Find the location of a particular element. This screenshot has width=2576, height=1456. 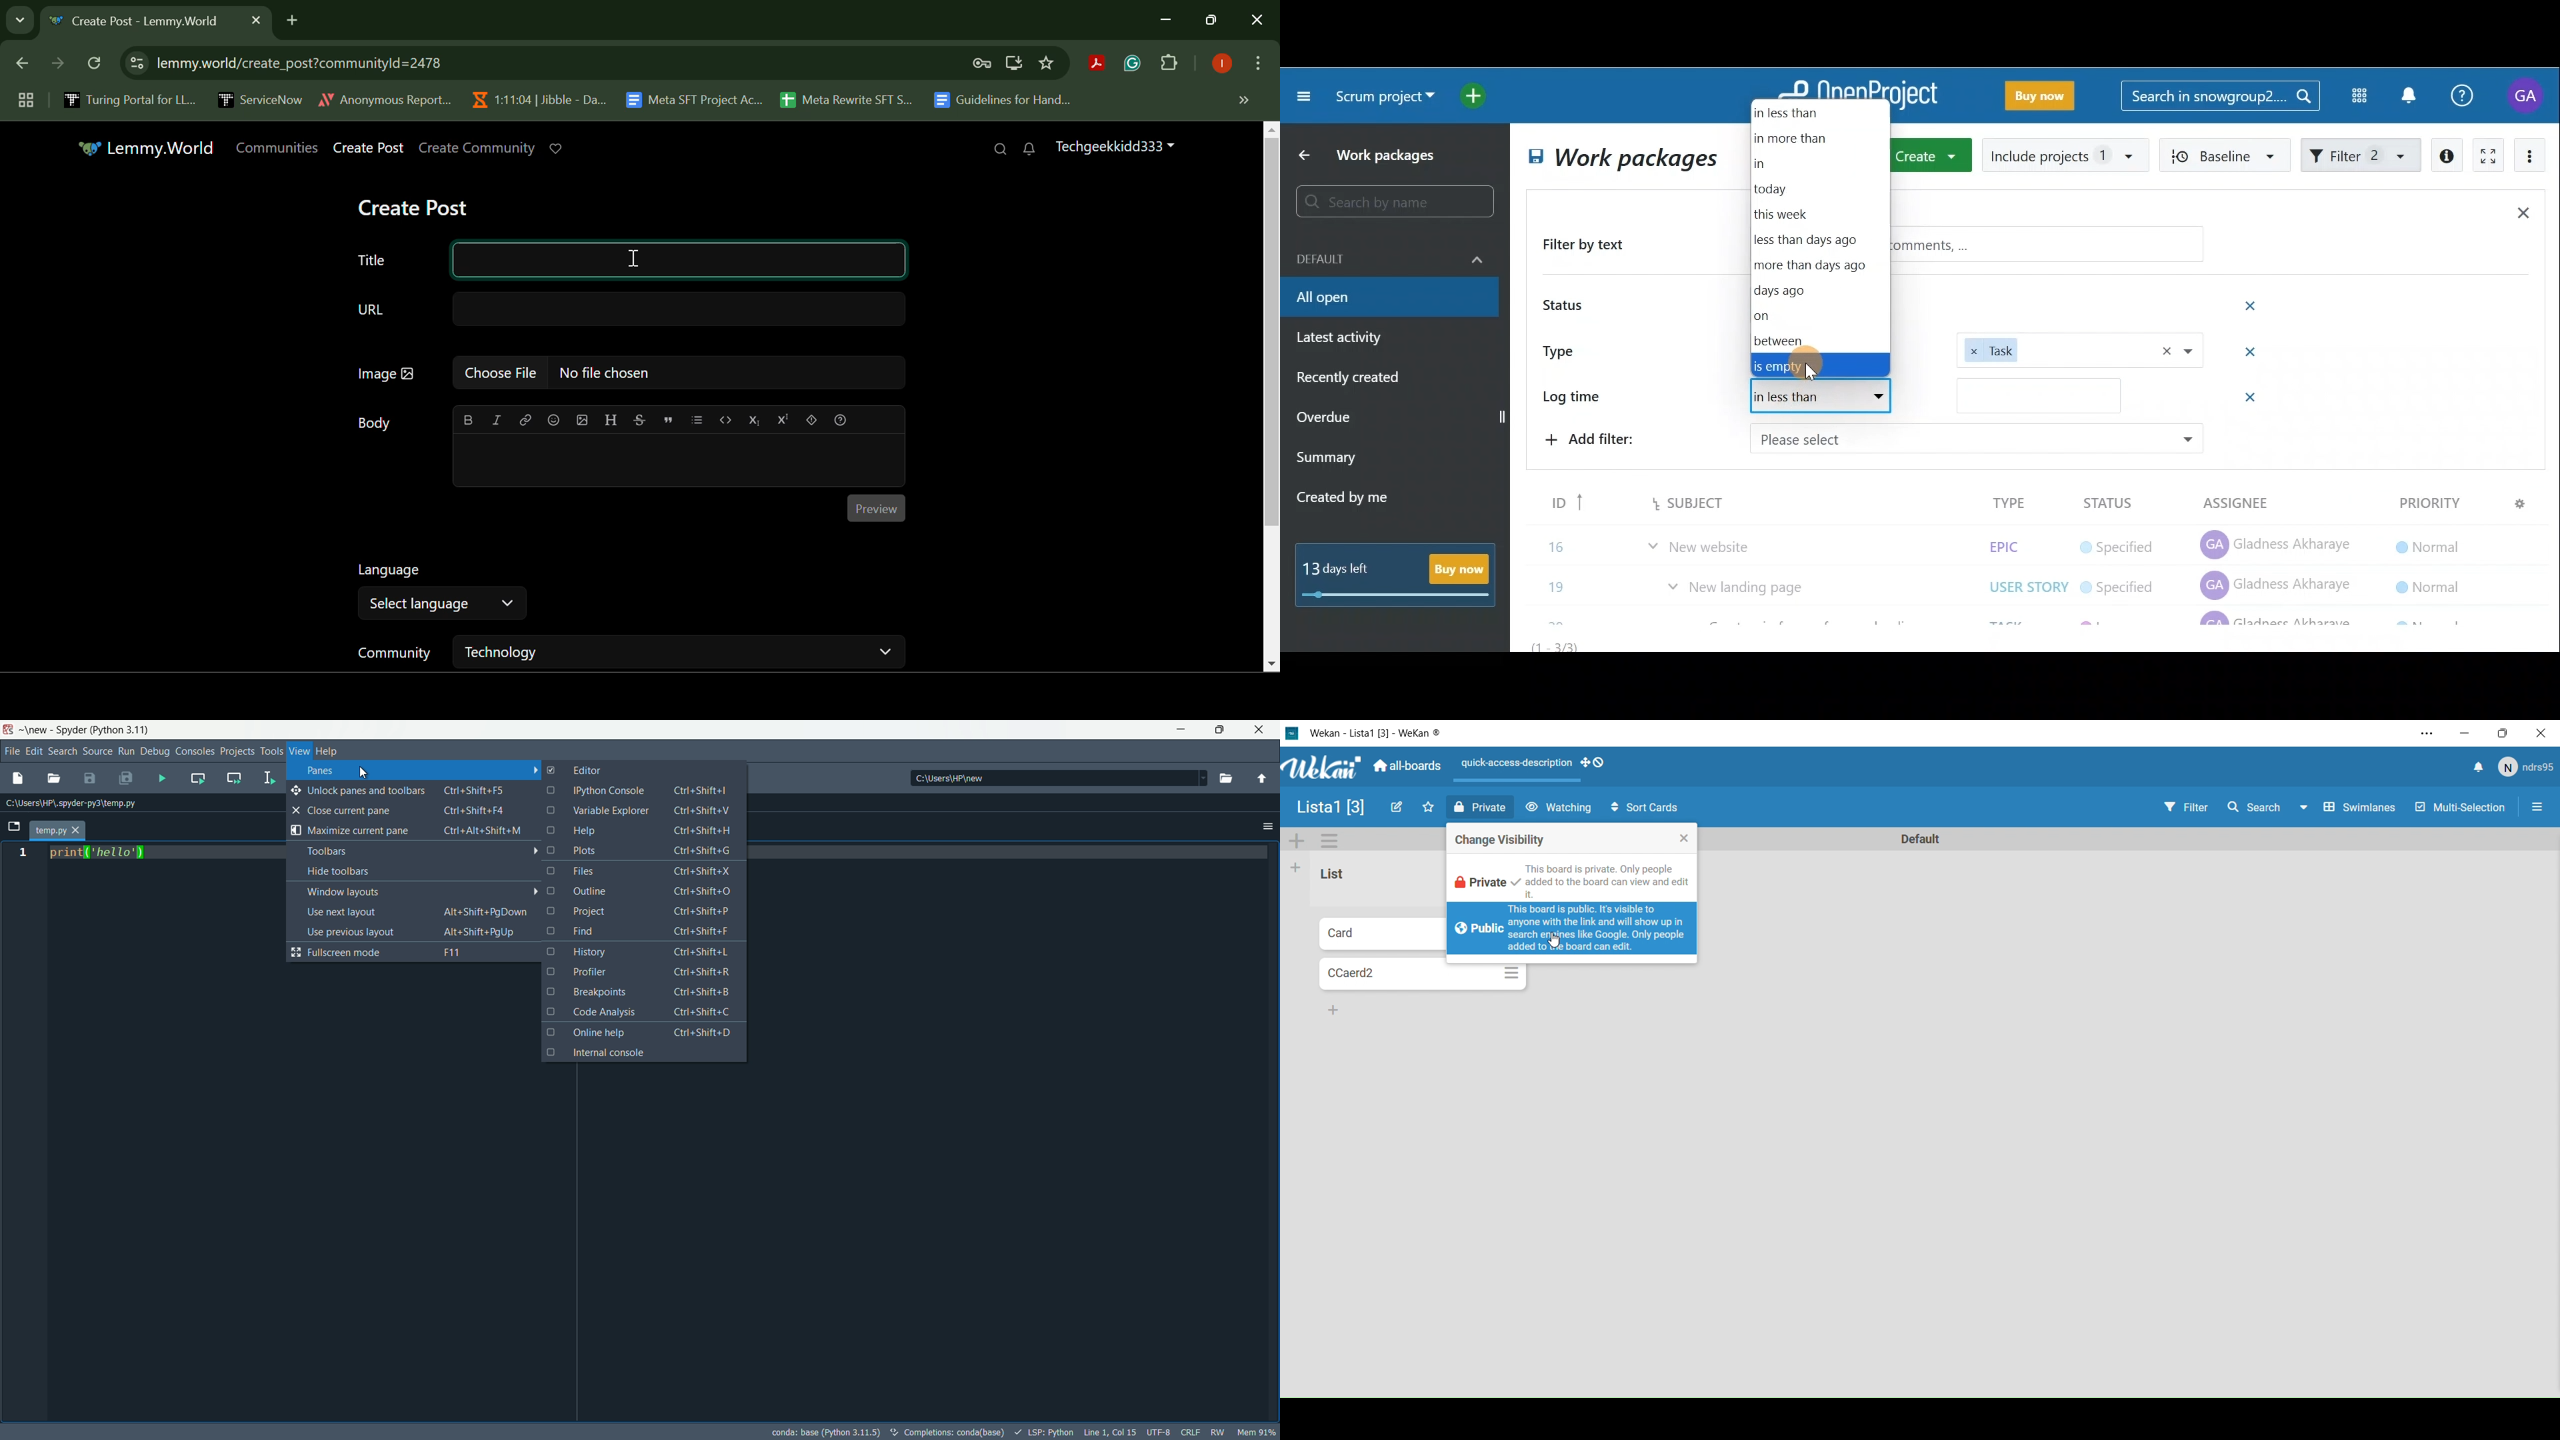

line number 1 is located at coordinates (21, 853).